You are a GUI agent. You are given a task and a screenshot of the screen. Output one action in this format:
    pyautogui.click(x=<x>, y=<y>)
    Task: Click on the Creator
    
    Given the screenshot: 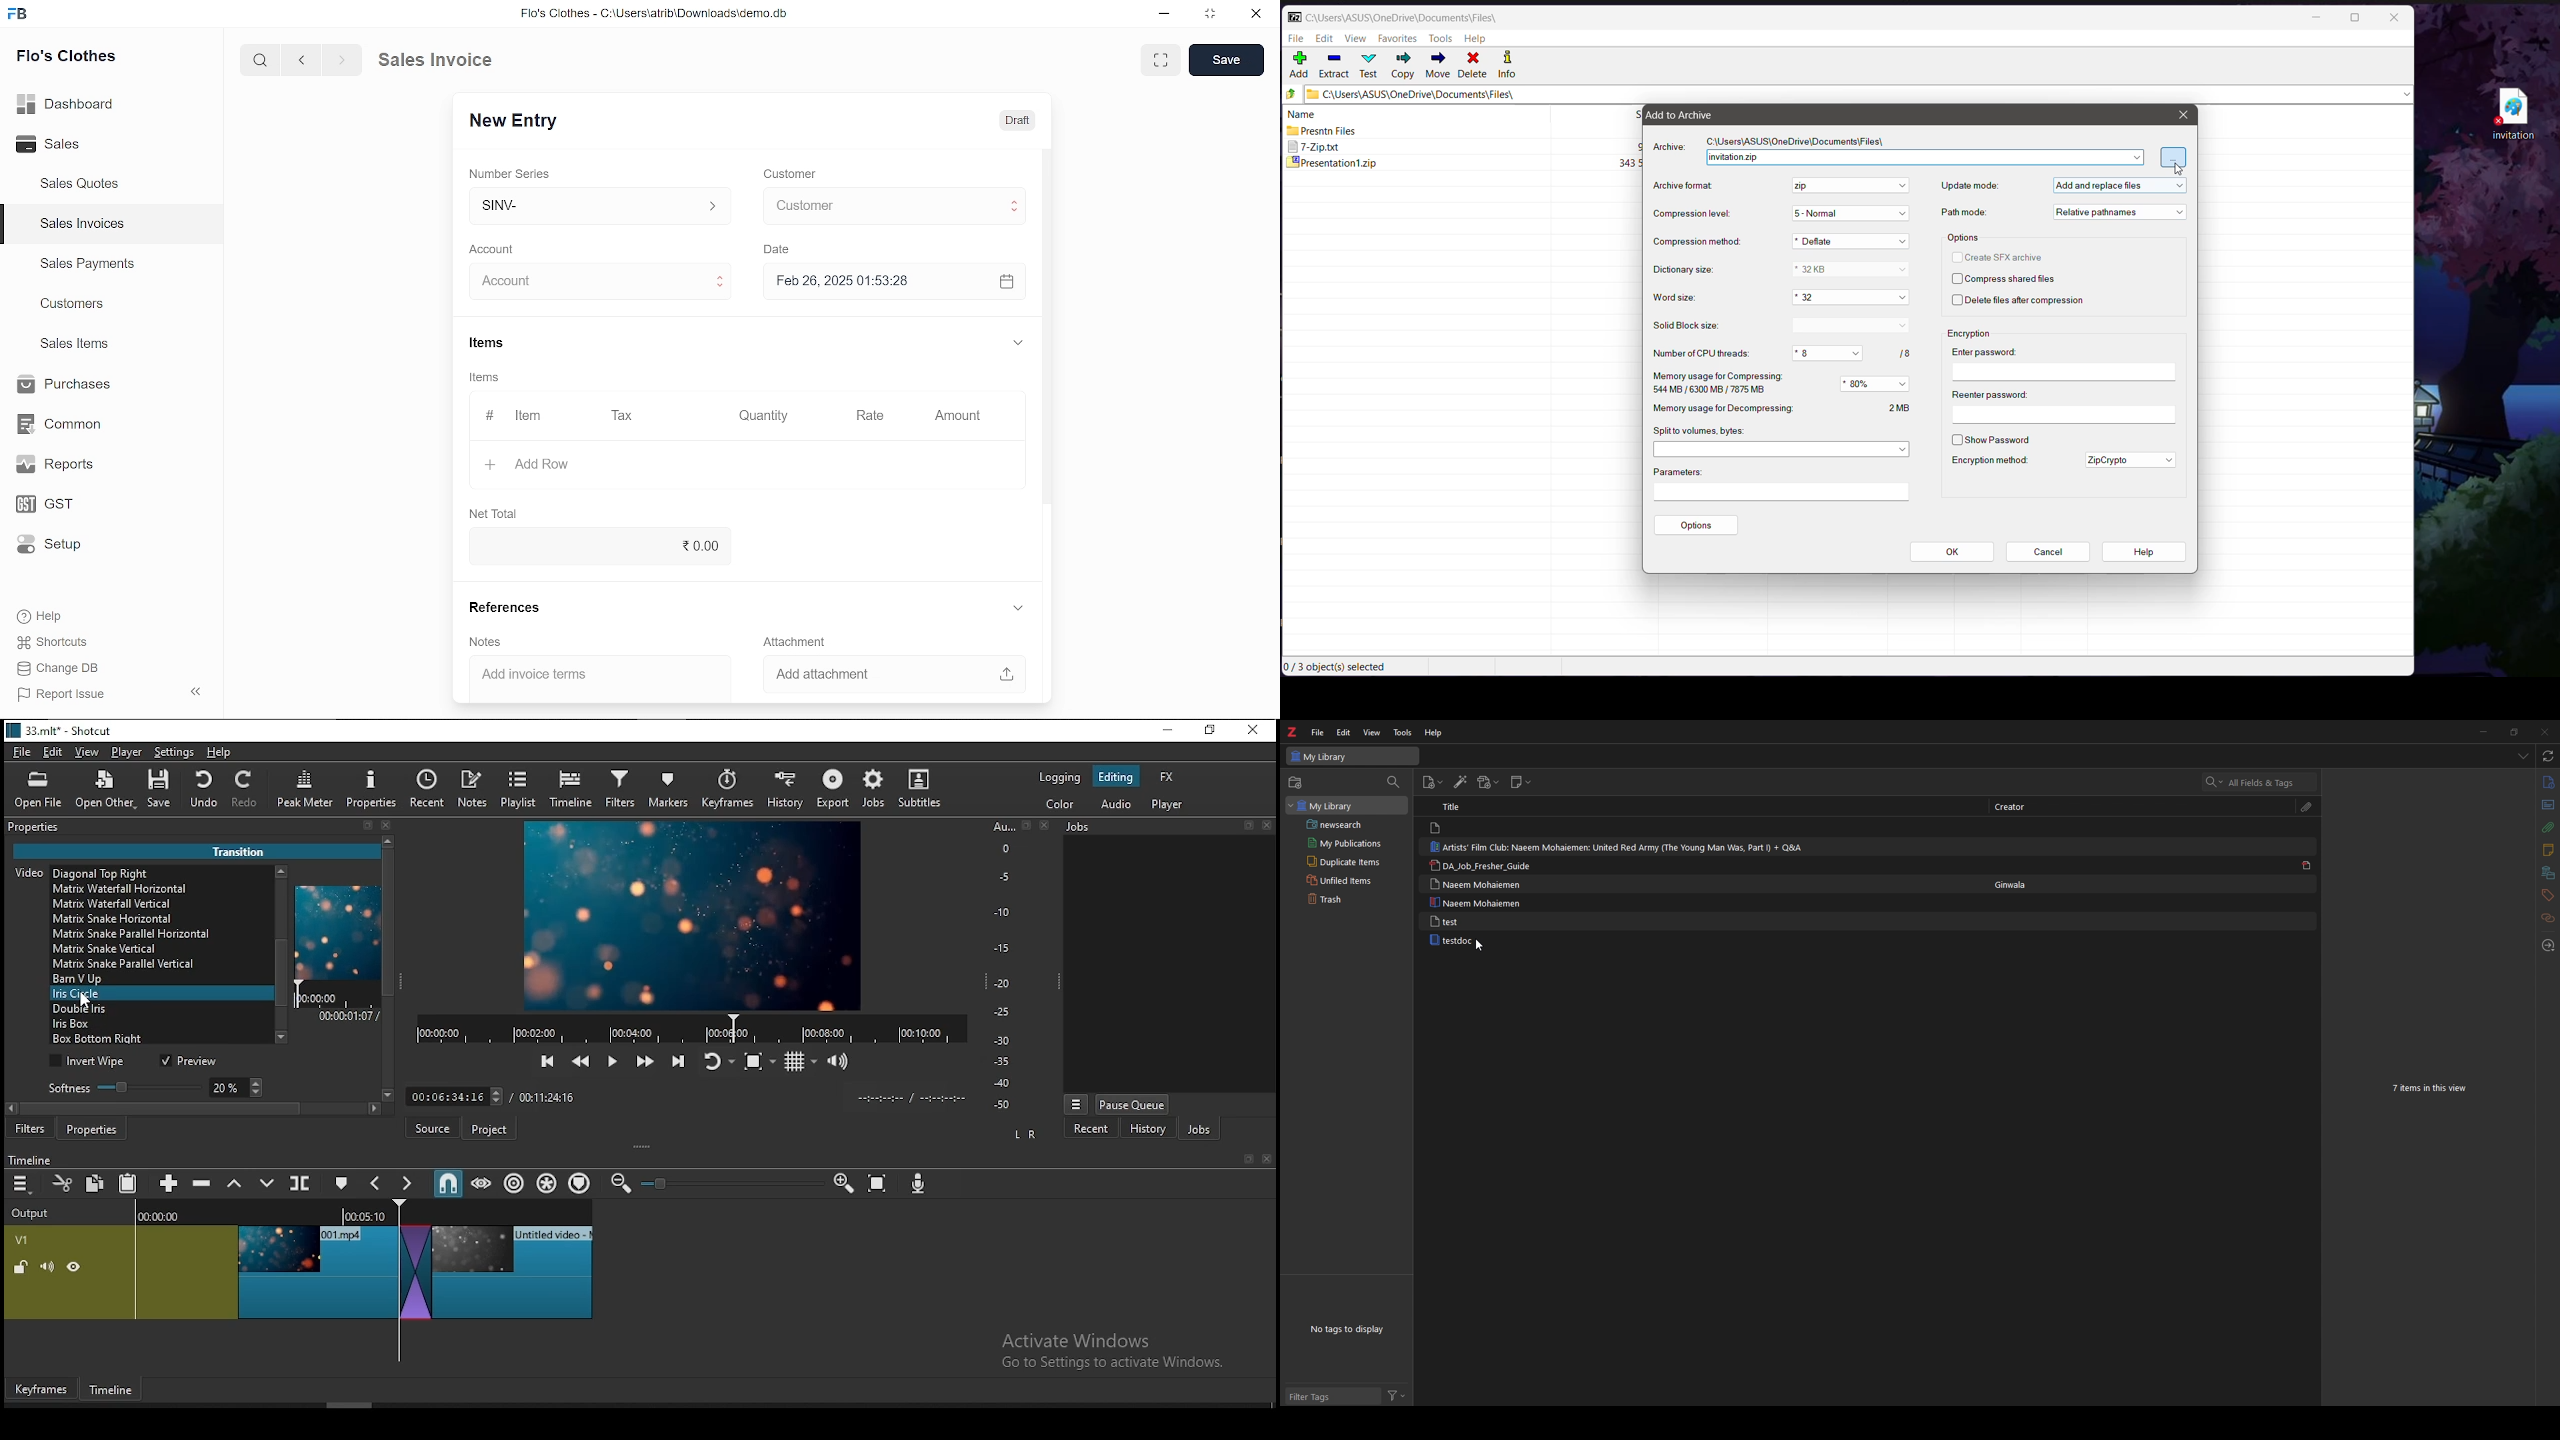 What is the action you would take?
    pyautogui.click(x=2015, y=807)
    